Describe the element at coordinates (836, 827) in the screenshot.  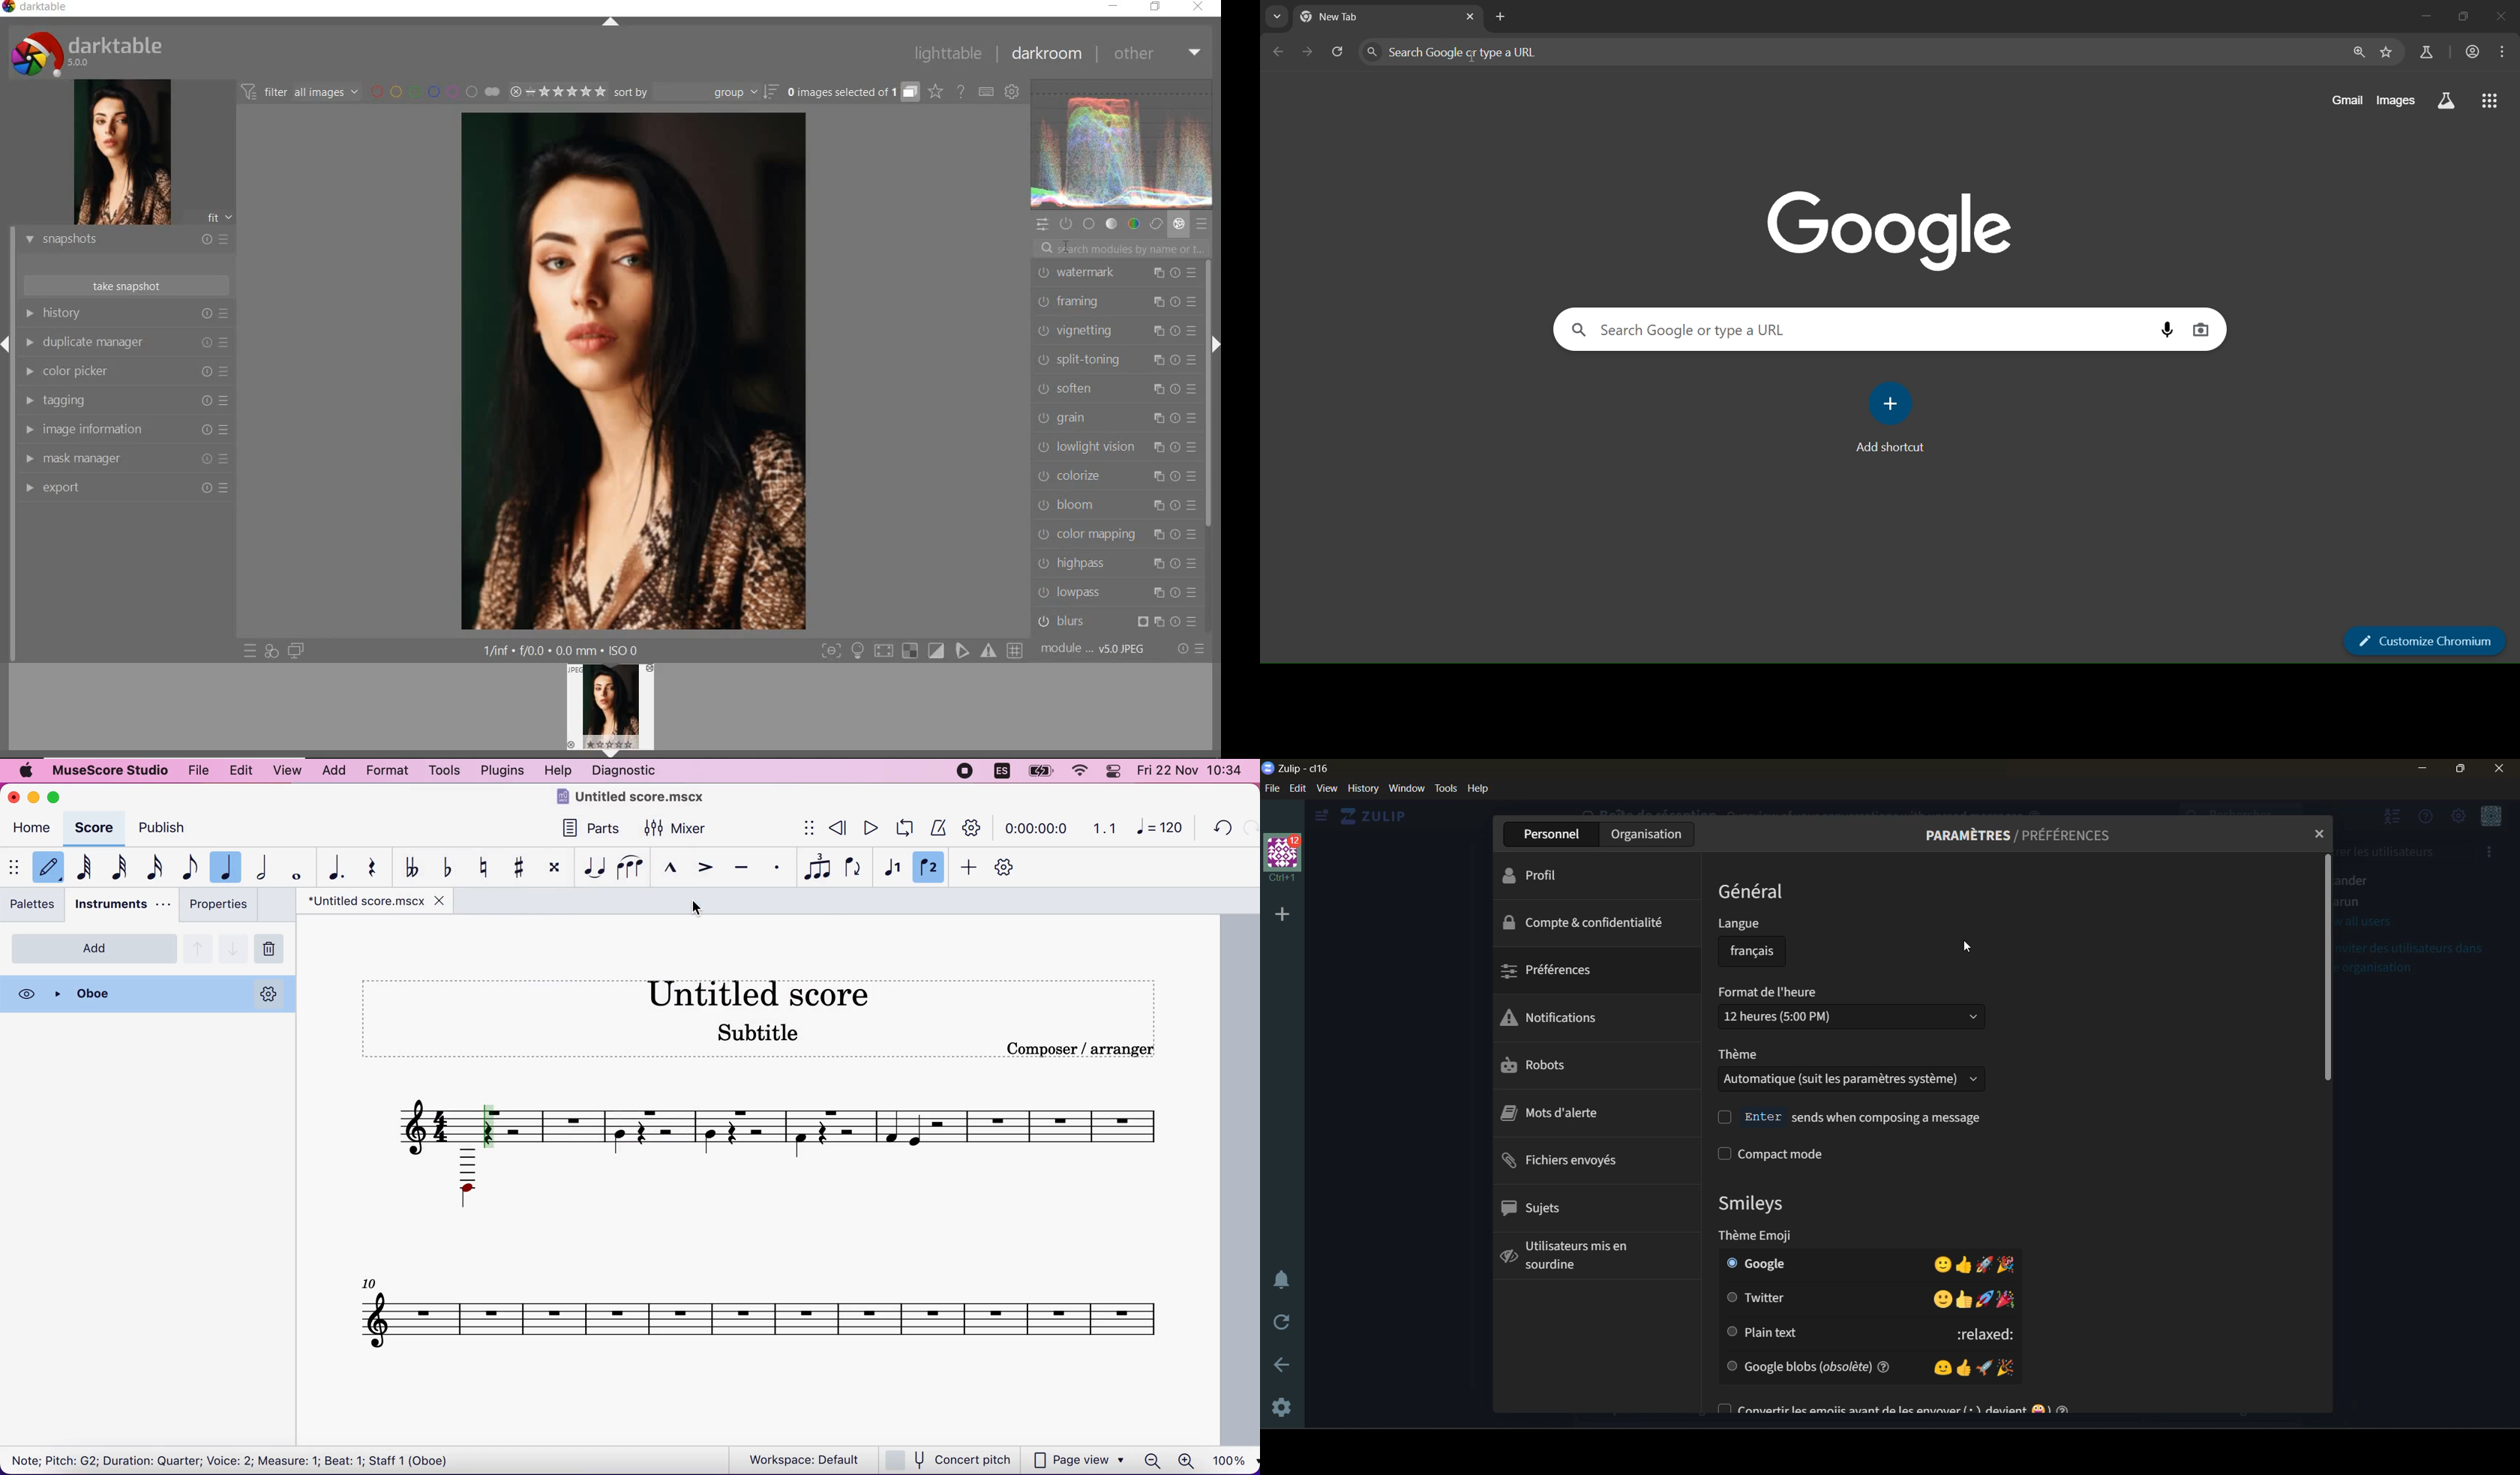
I see `rewind` at that location.